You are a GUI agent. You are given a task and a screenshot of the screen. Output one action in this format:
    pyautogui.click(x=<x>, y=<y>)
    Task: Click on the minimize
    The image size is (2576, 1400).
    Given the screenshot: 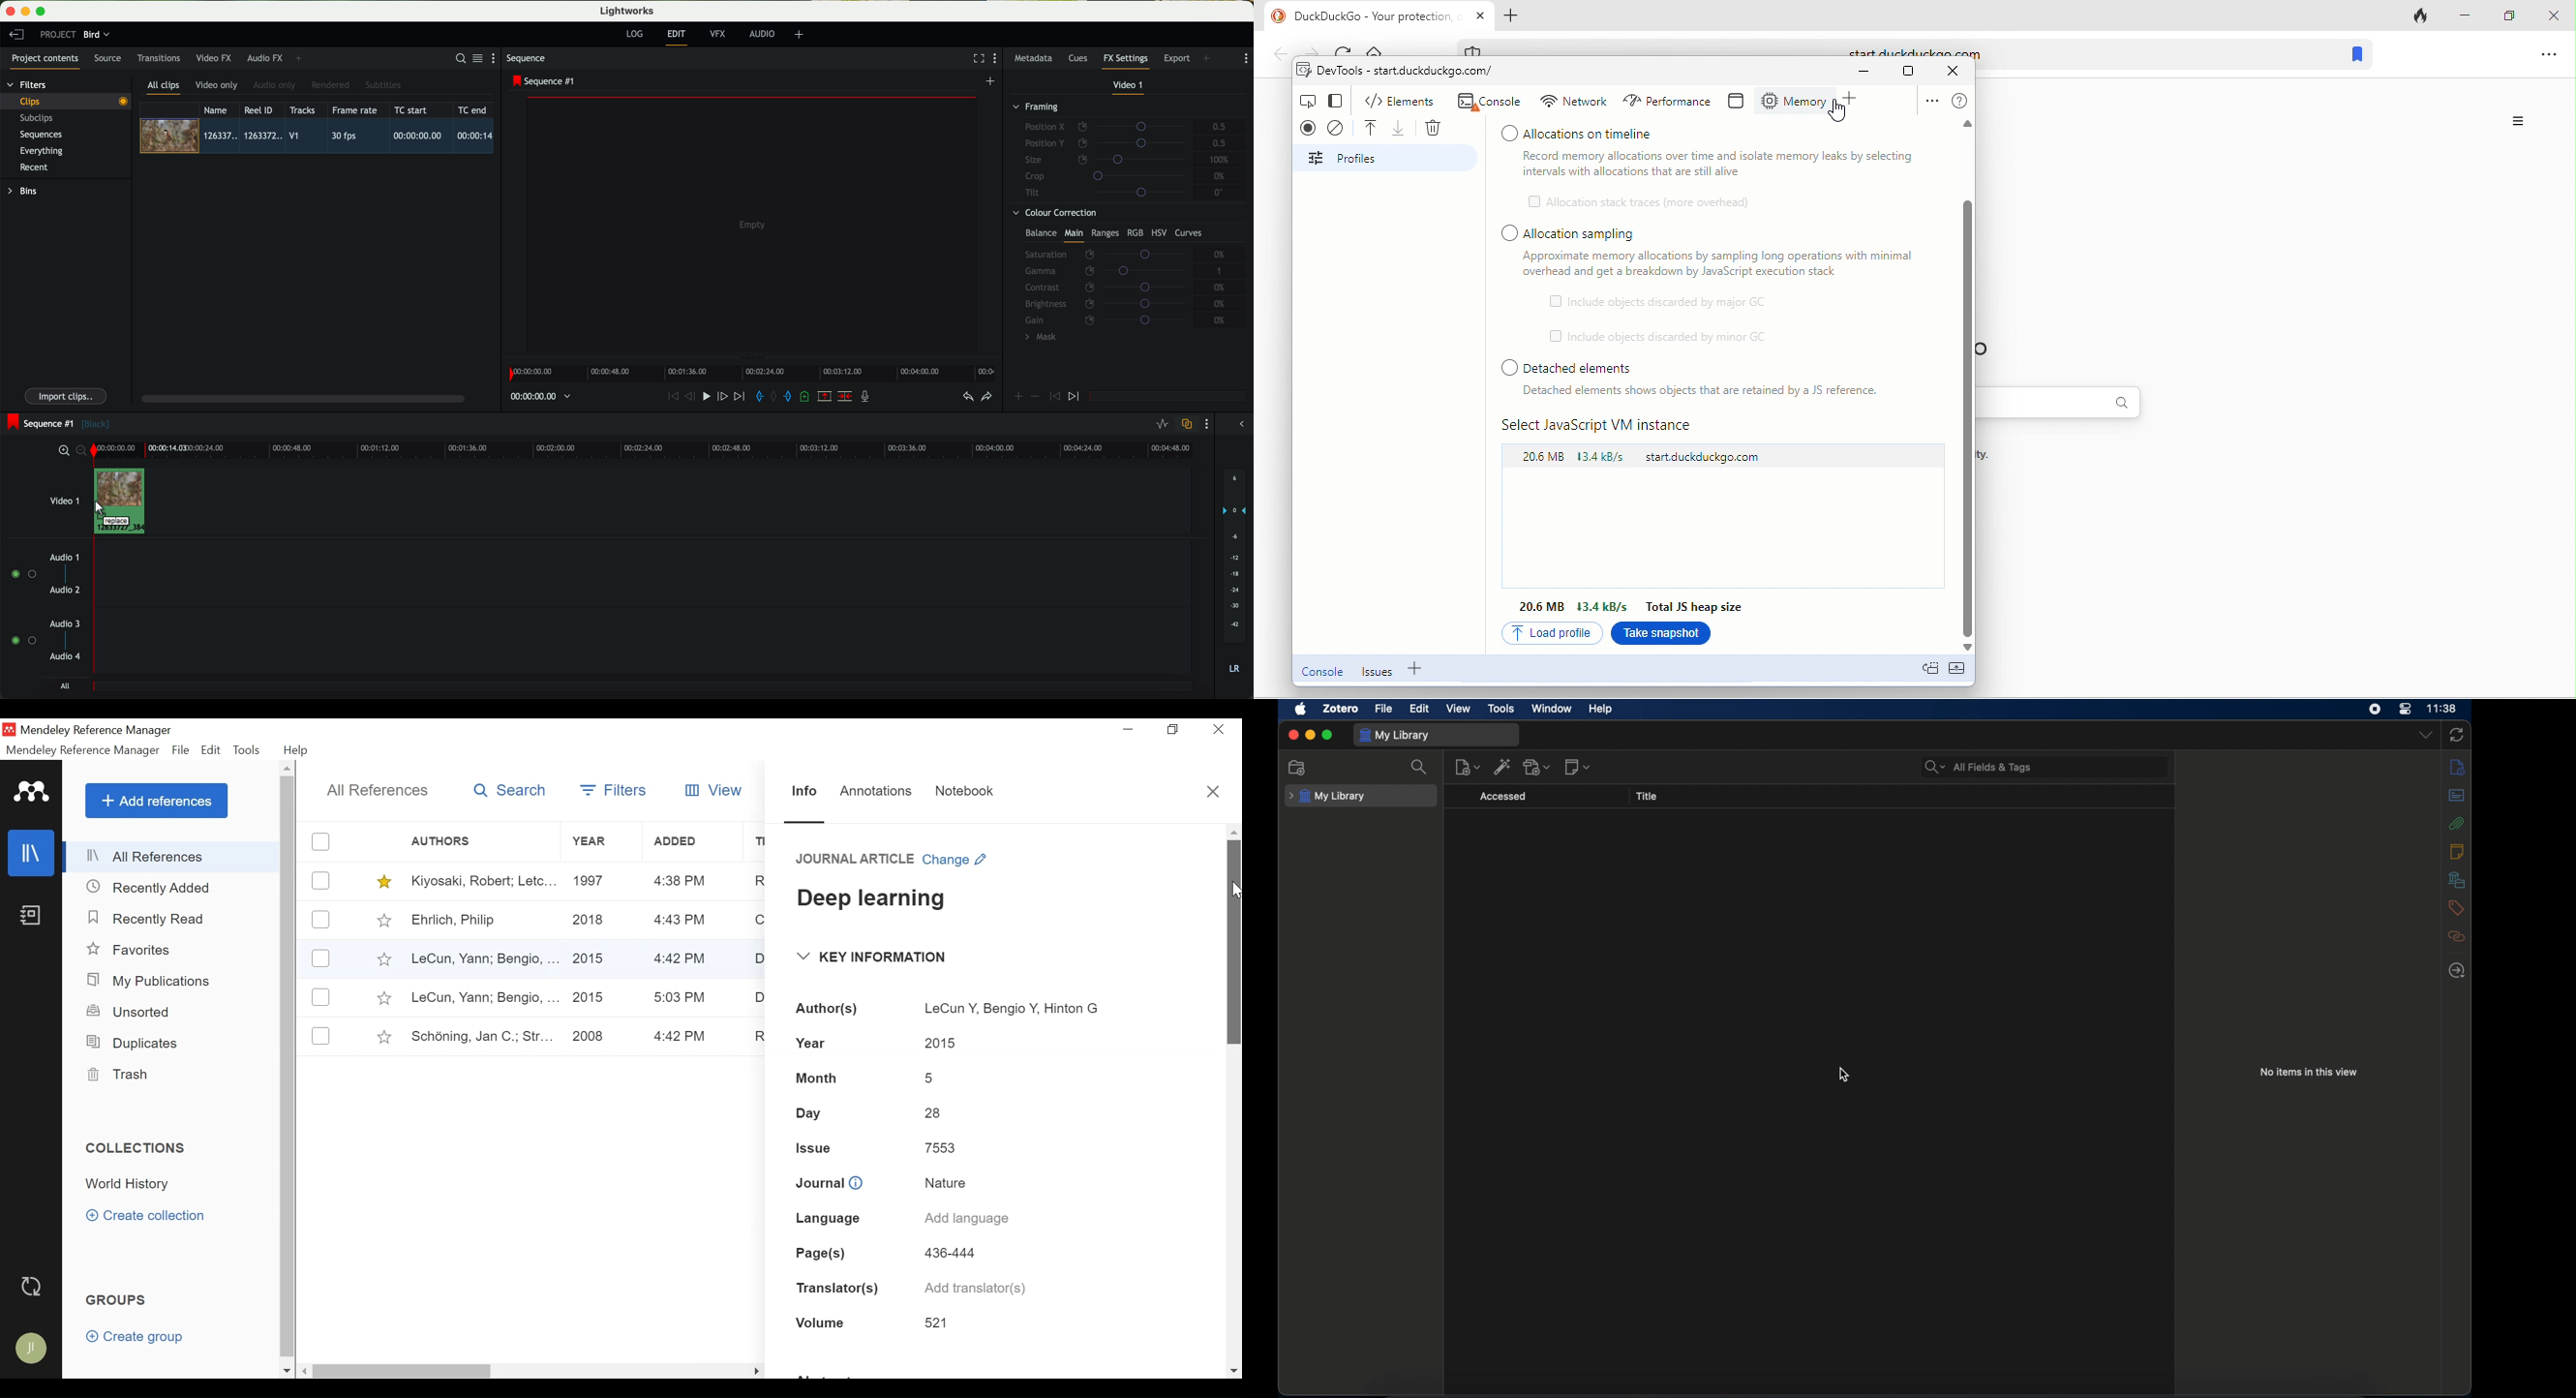 What is the action you would take?
    pyautogui.click(x=1311, y=735)
    